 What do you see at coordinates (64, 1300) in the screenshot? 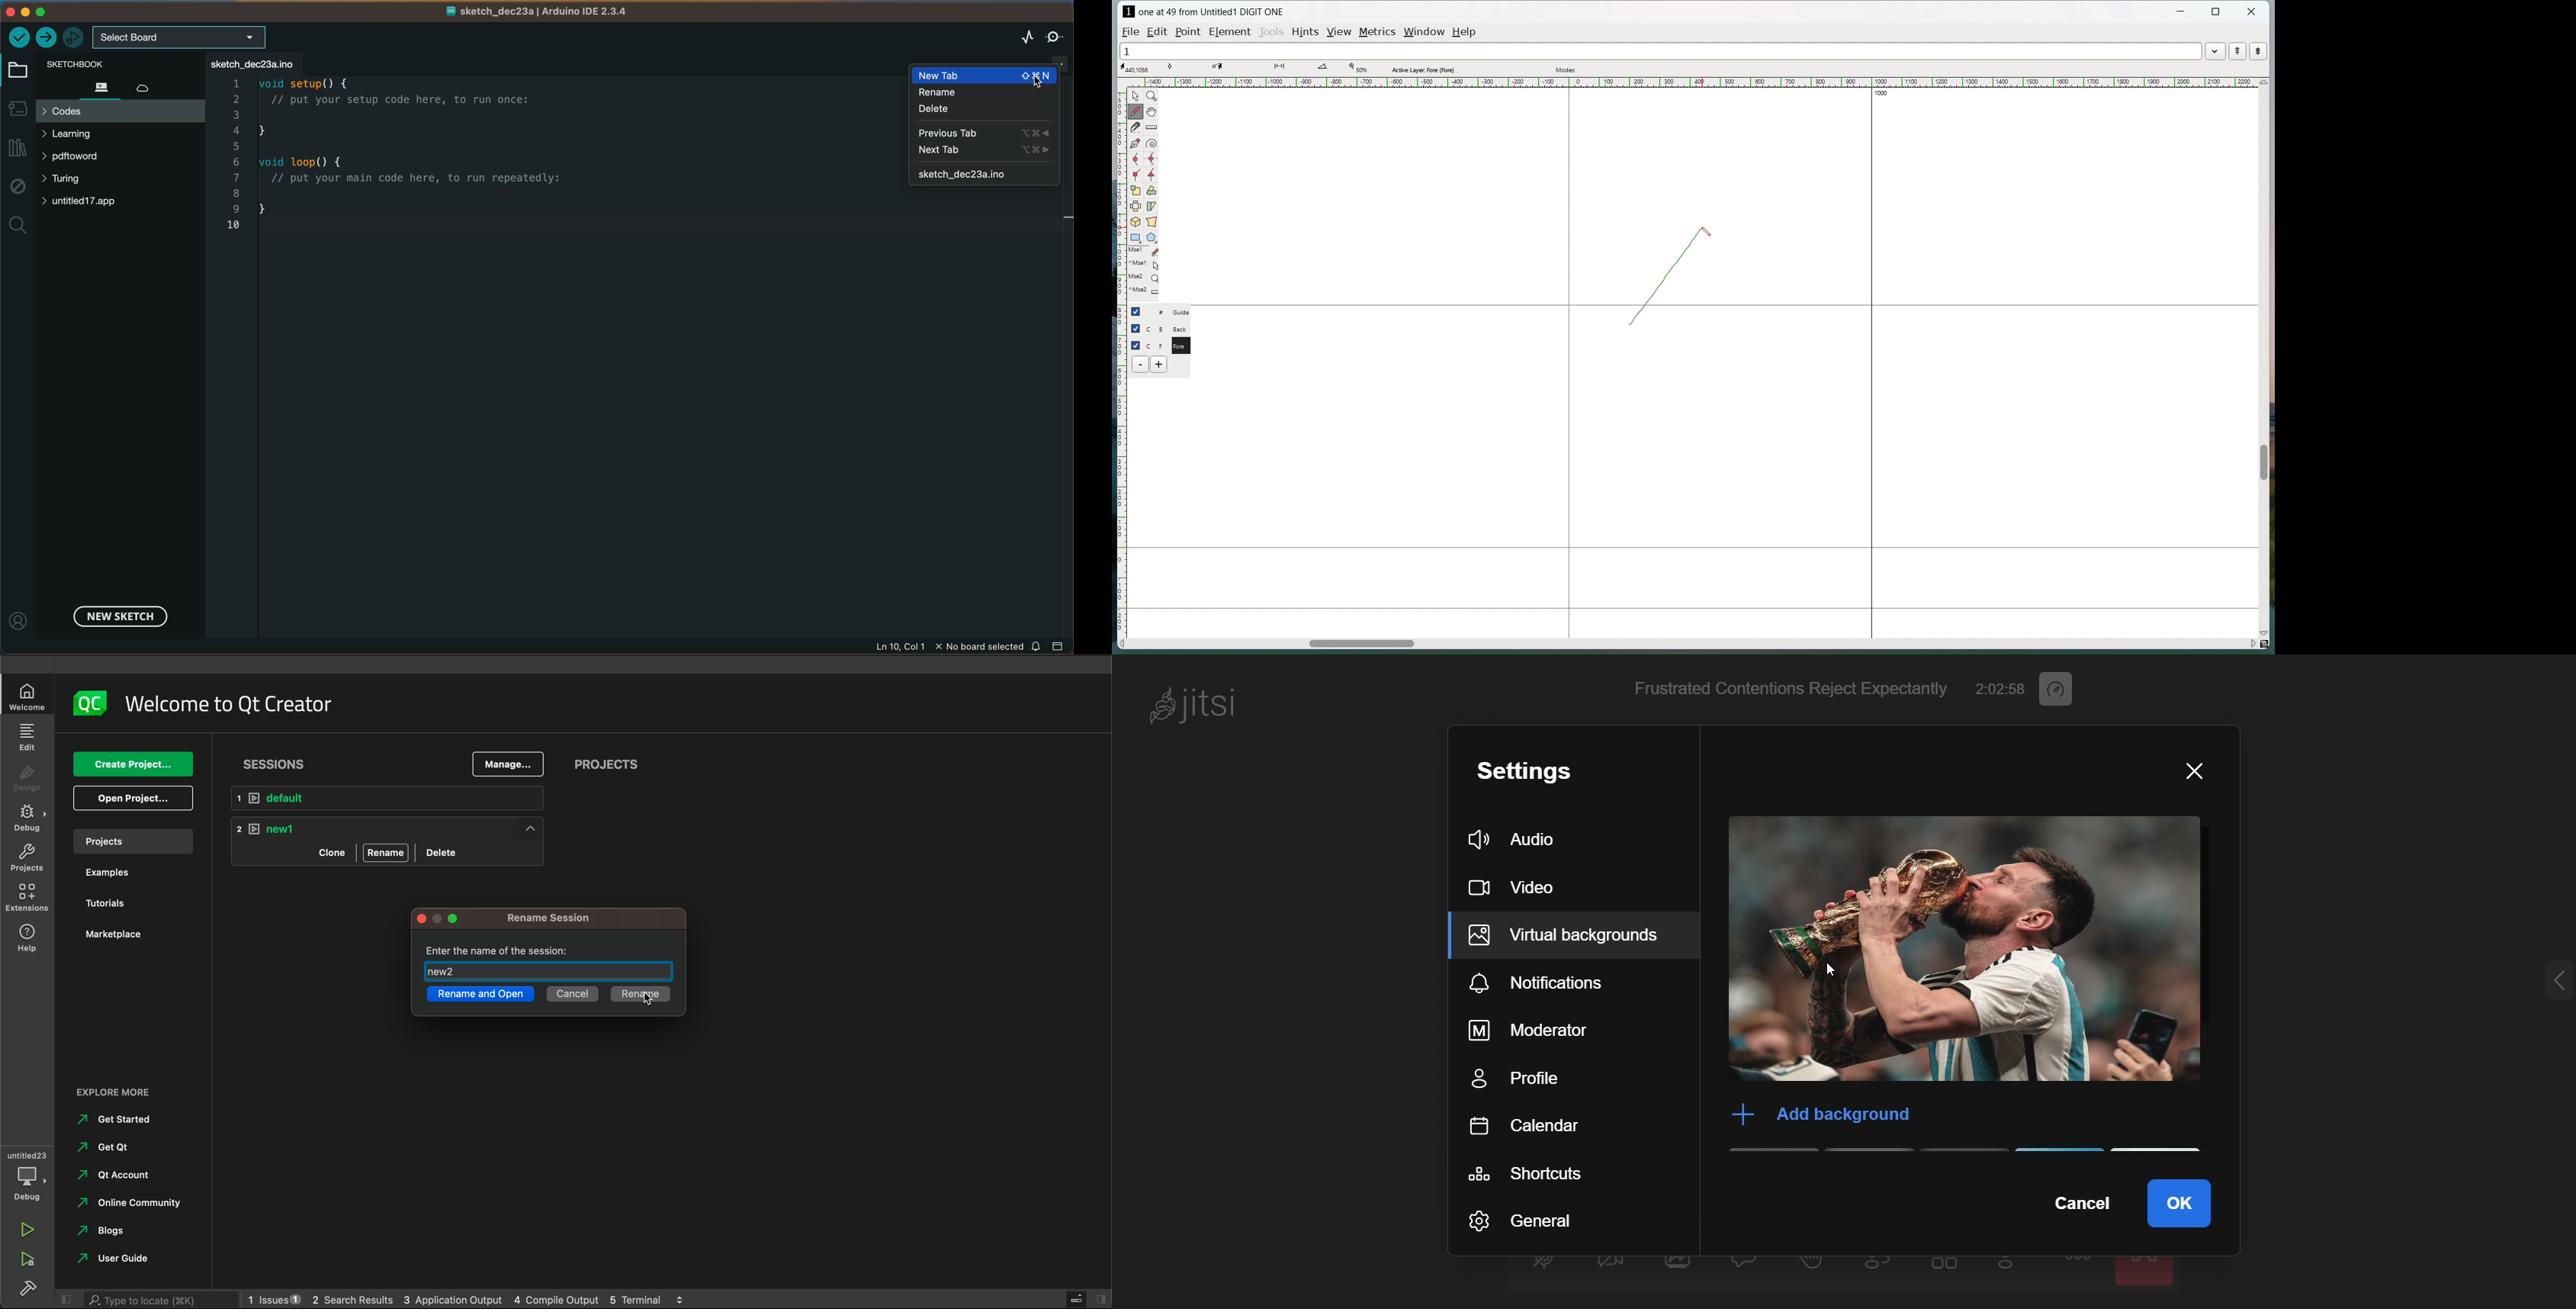
I see `close slidebar` at bounding box center [64, 1300].